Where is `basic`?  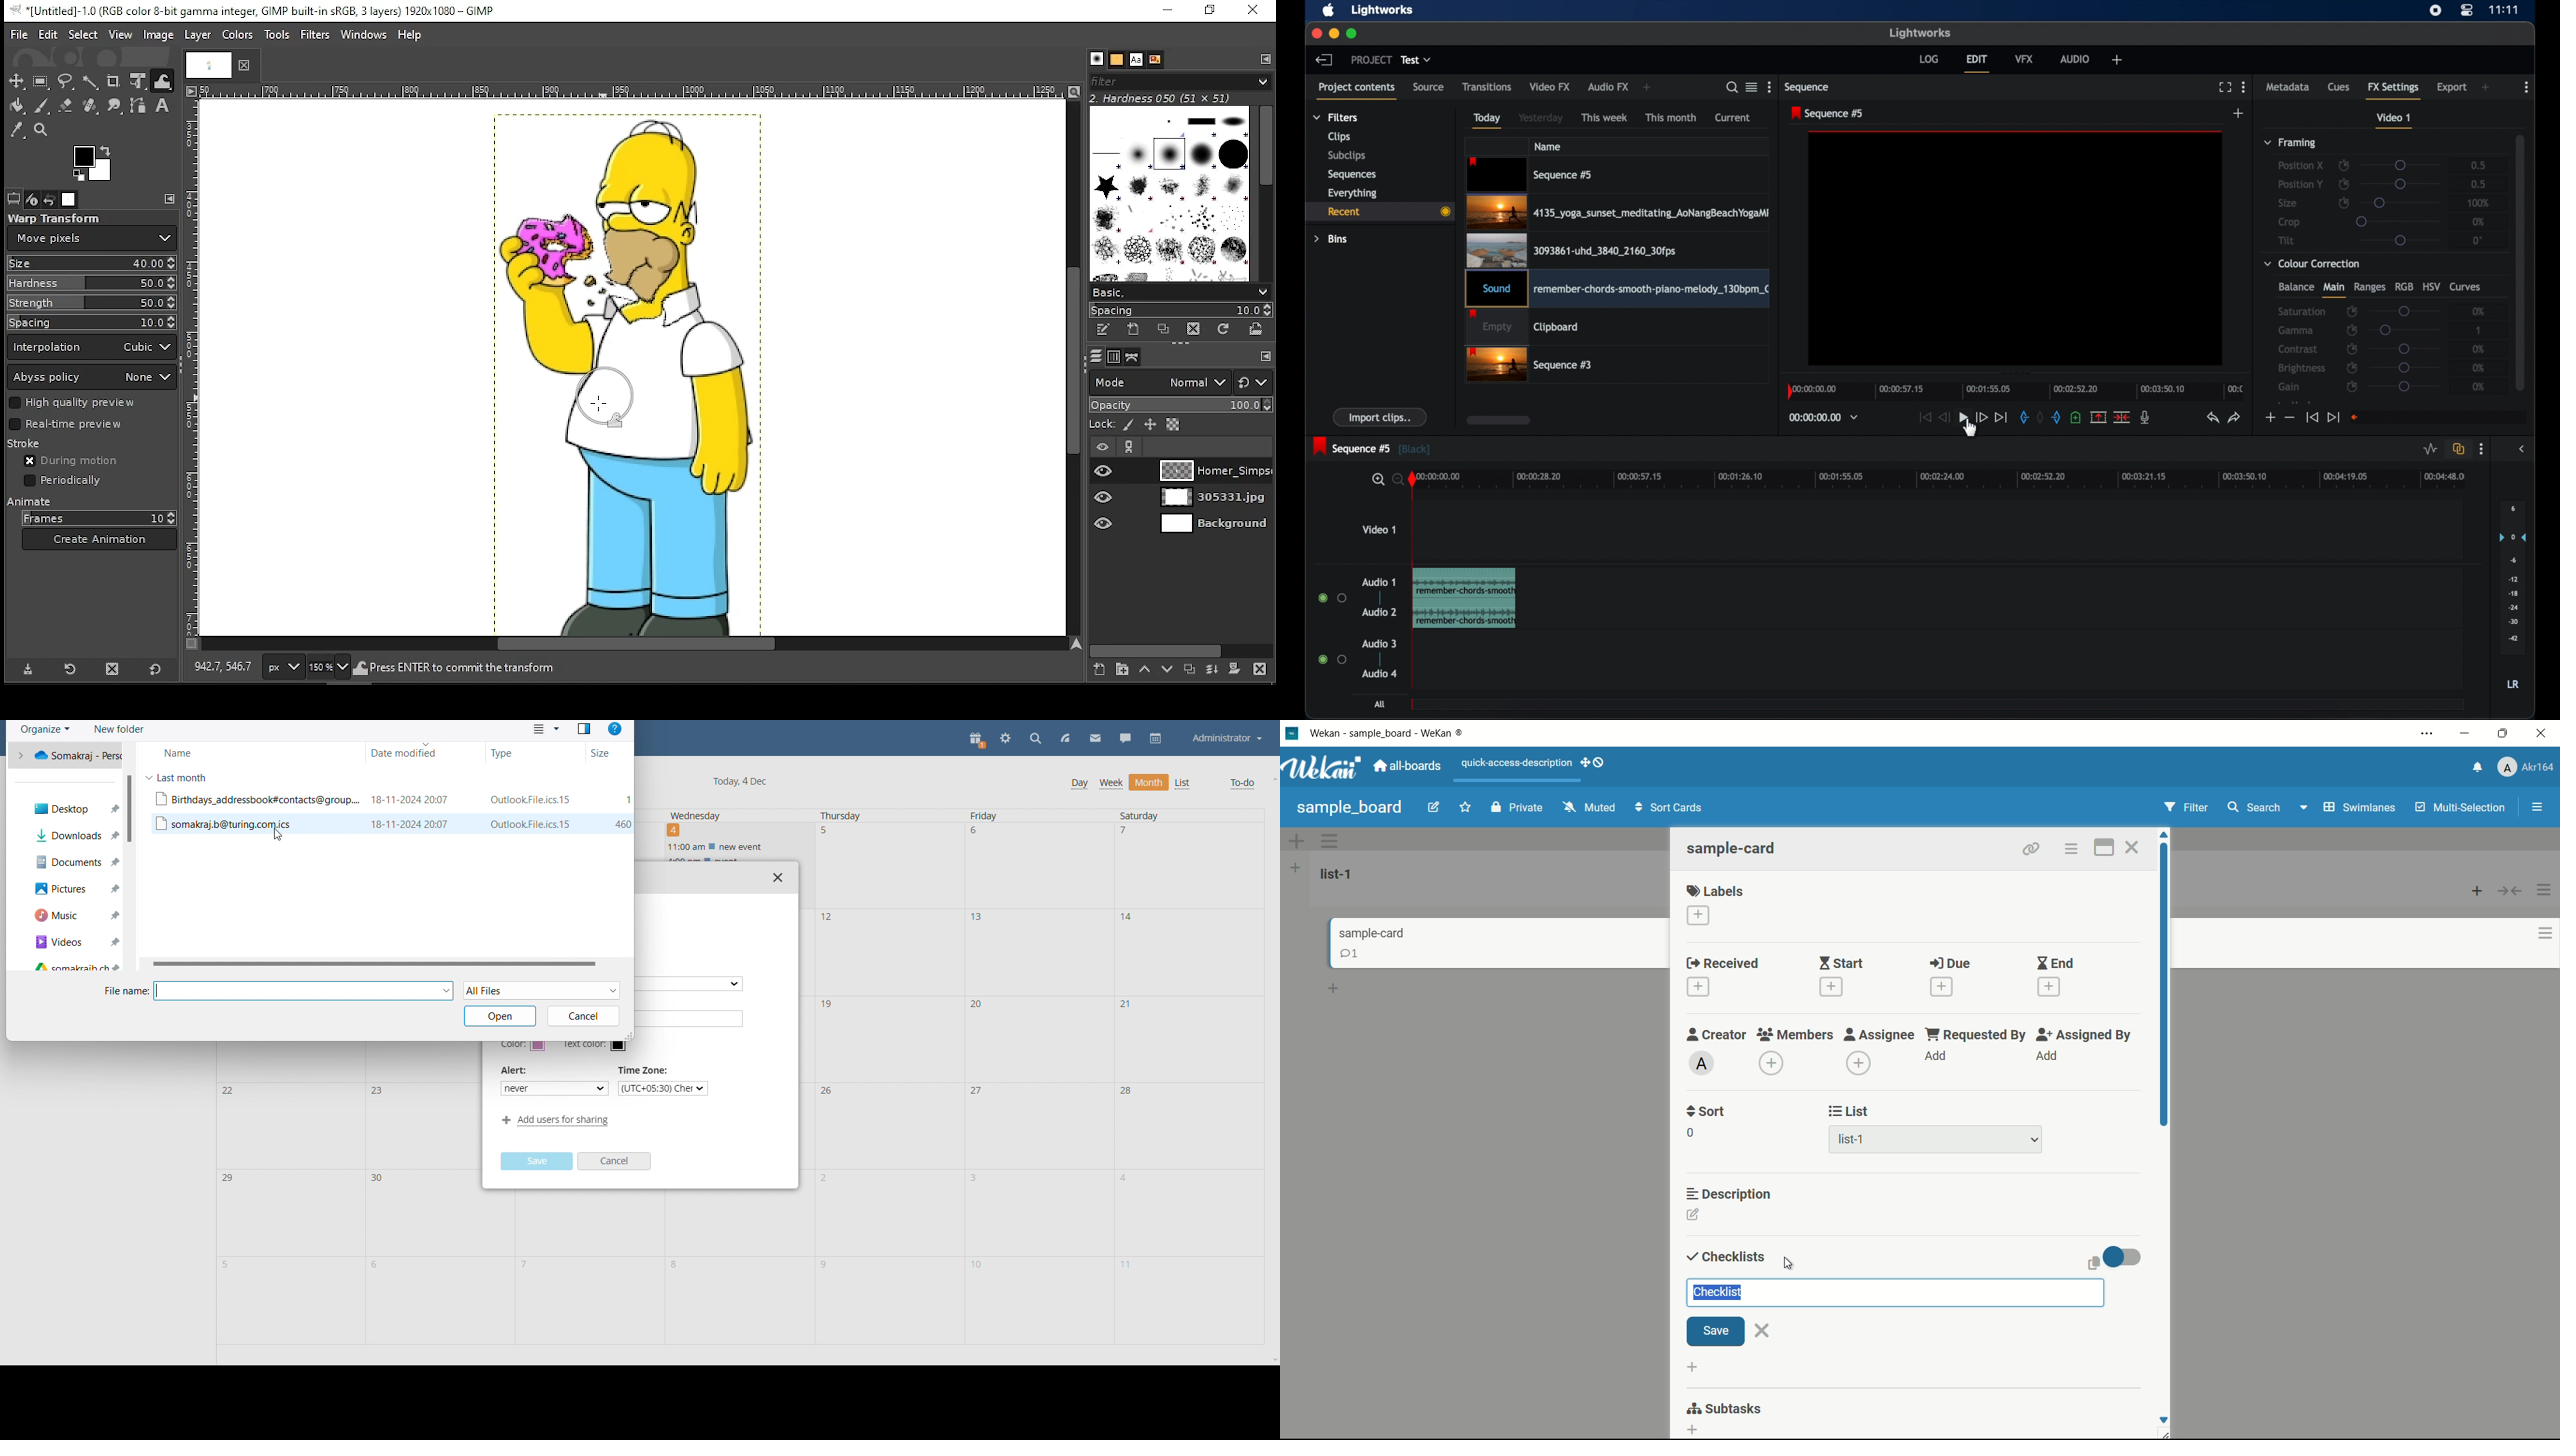
basic is located at coordinates (1181, 293).